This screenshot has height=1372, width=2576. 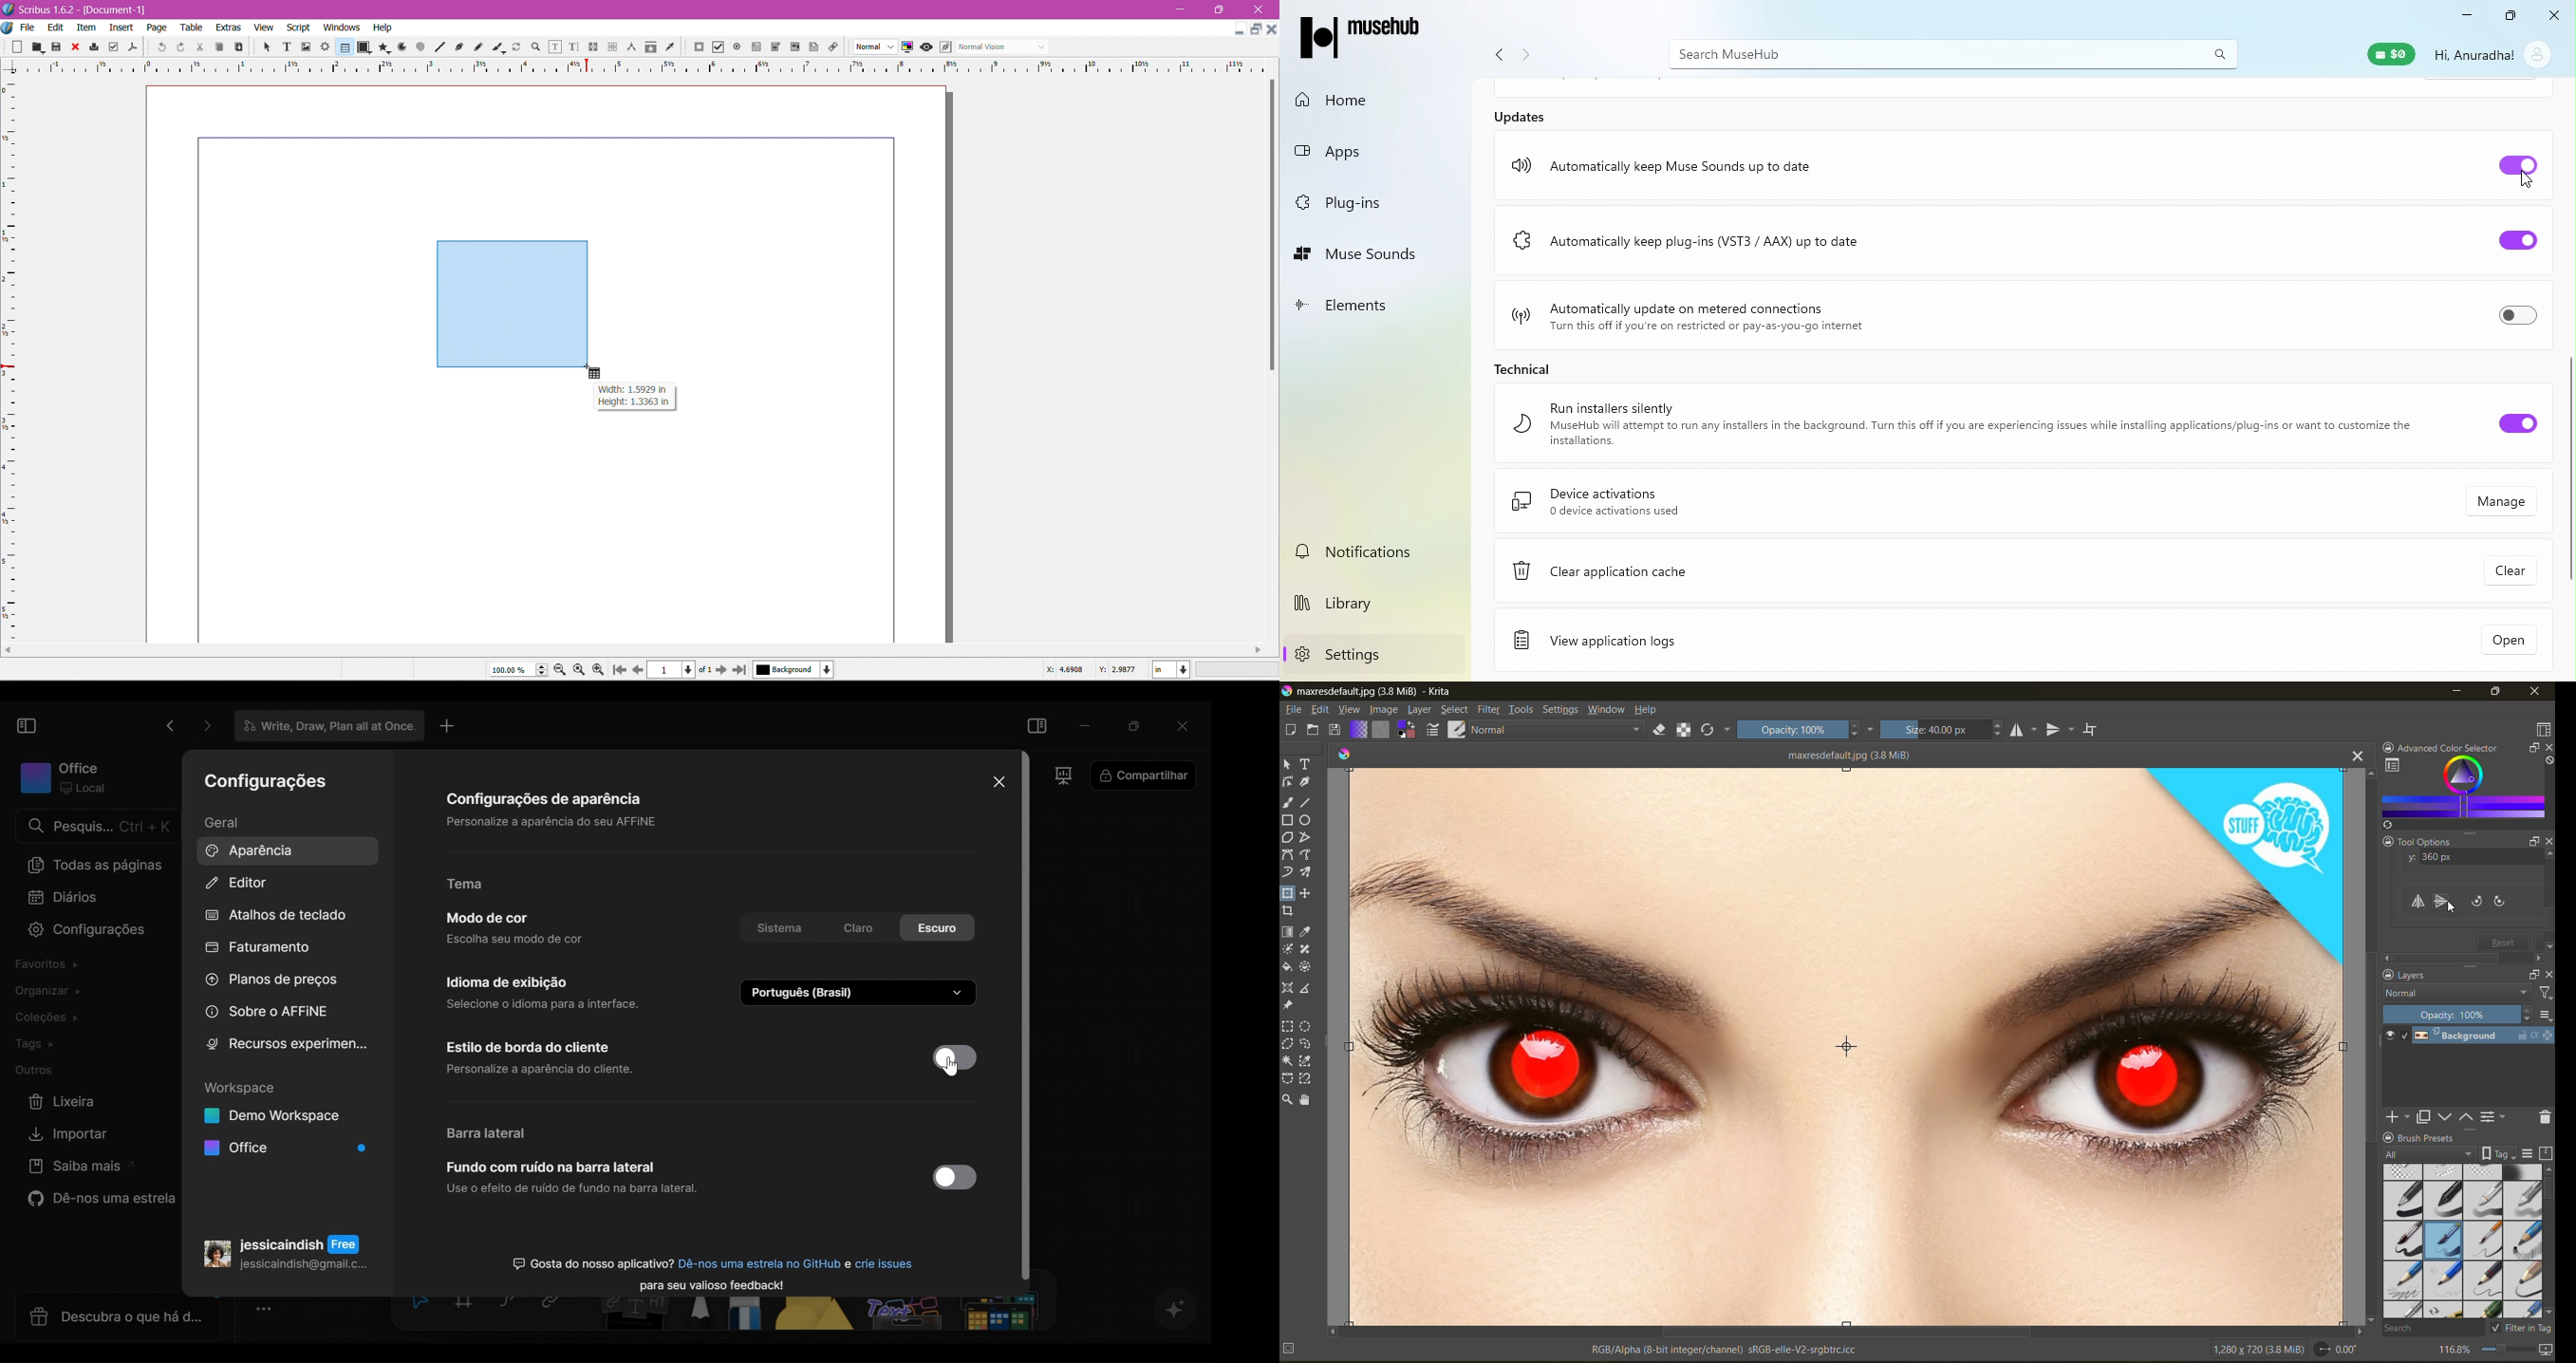 What do you see at coordinates (160, 46) in the screenshot?
I see `Undo` at bounding box center [160, 46].